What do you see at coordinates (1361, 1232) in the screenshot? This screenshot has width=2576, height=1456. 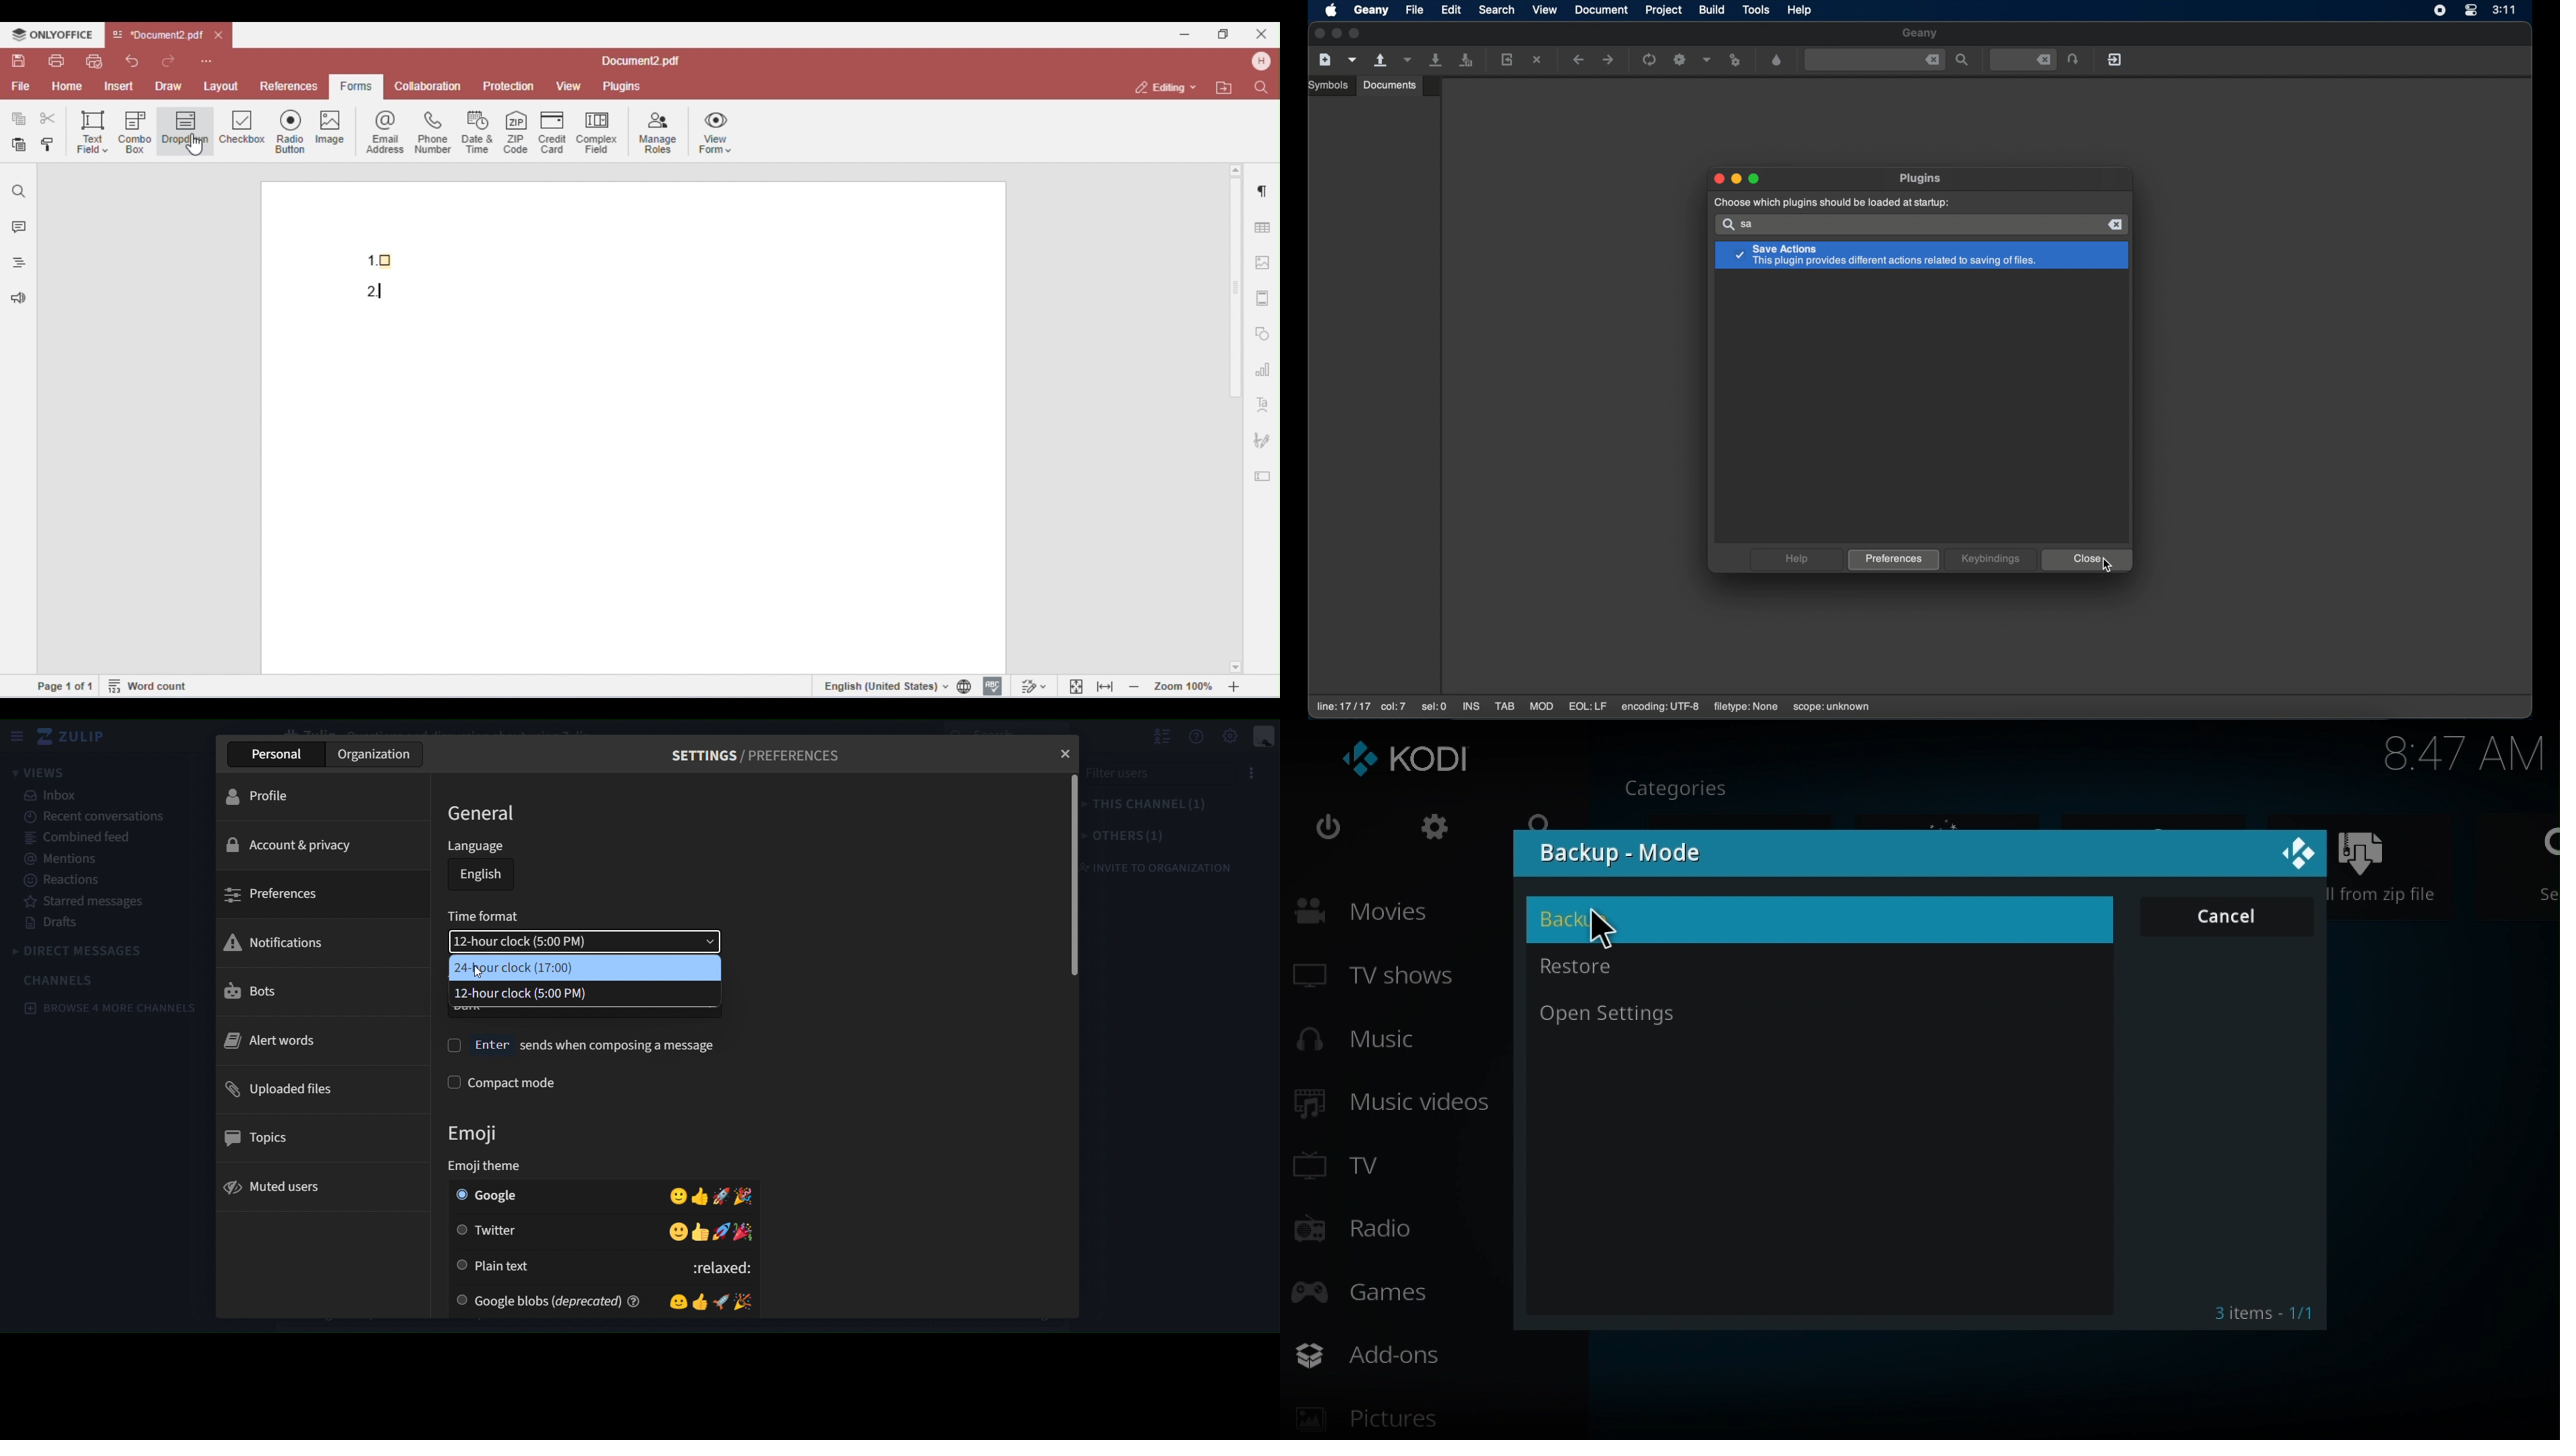 I see `Radio ` at bounding box center [1361, 1232].